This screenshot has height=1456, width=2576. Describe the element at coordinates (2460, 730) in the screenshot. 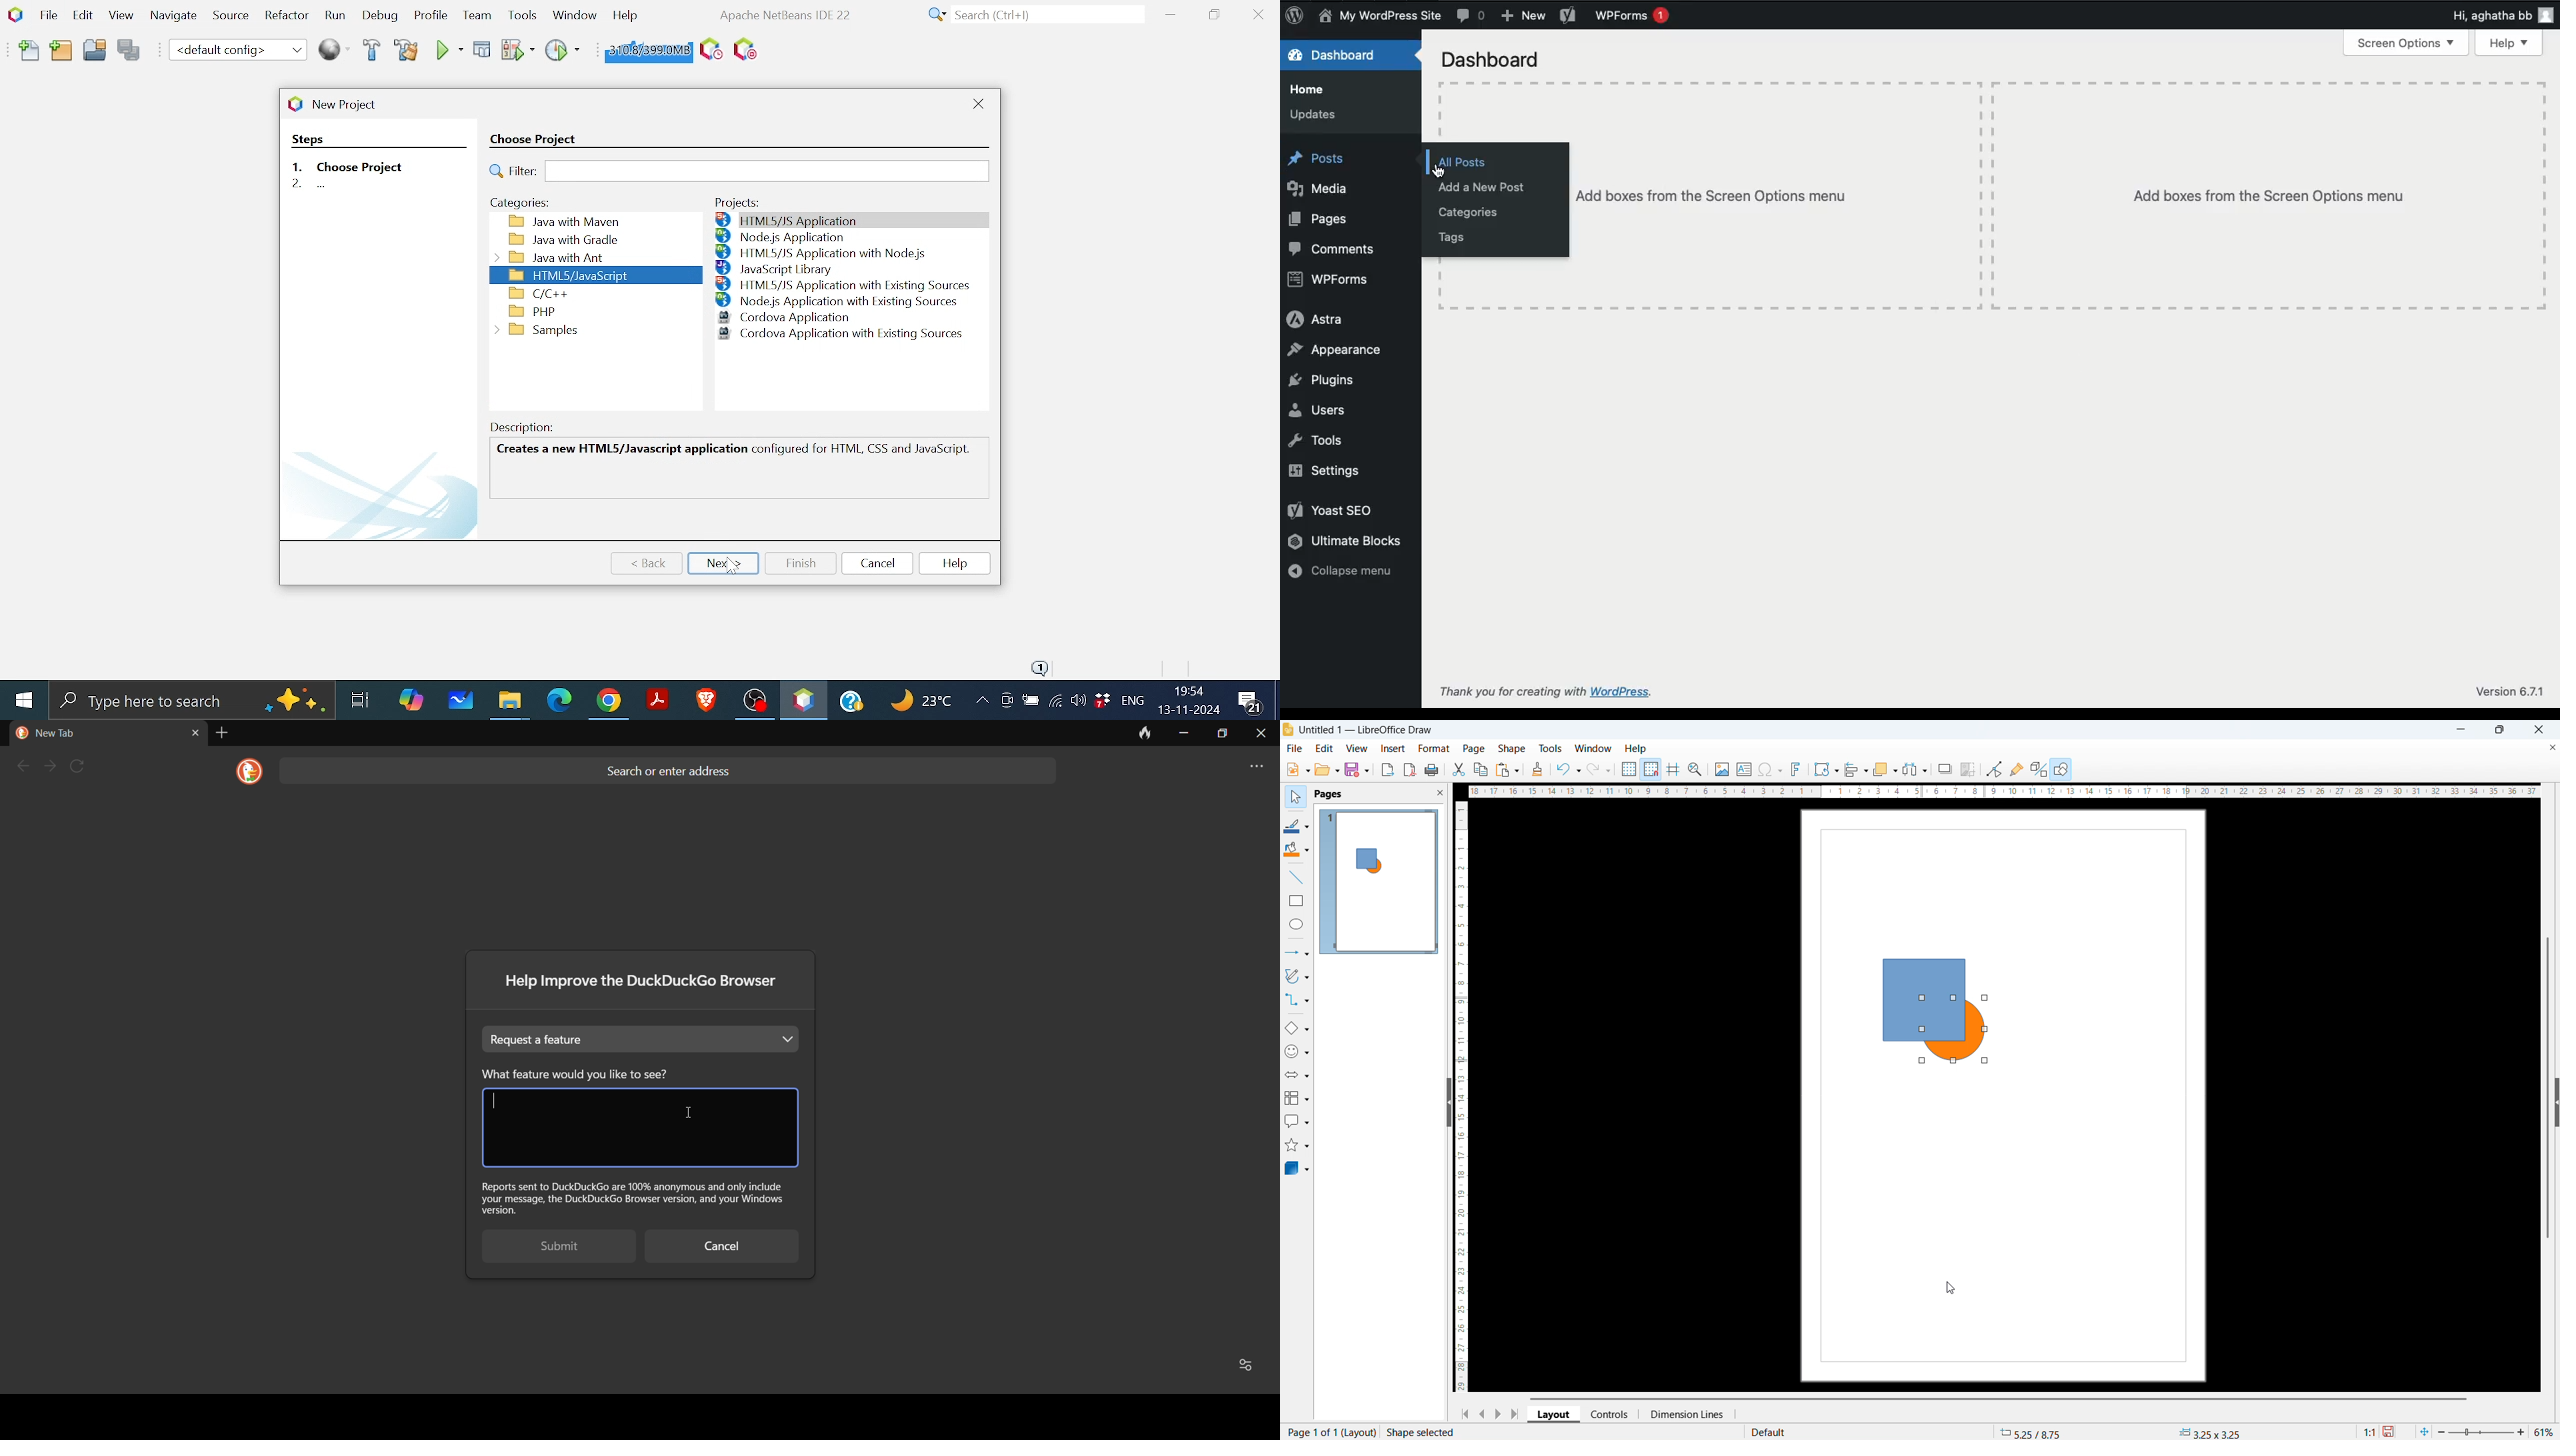

I see `minimise ` at that location.